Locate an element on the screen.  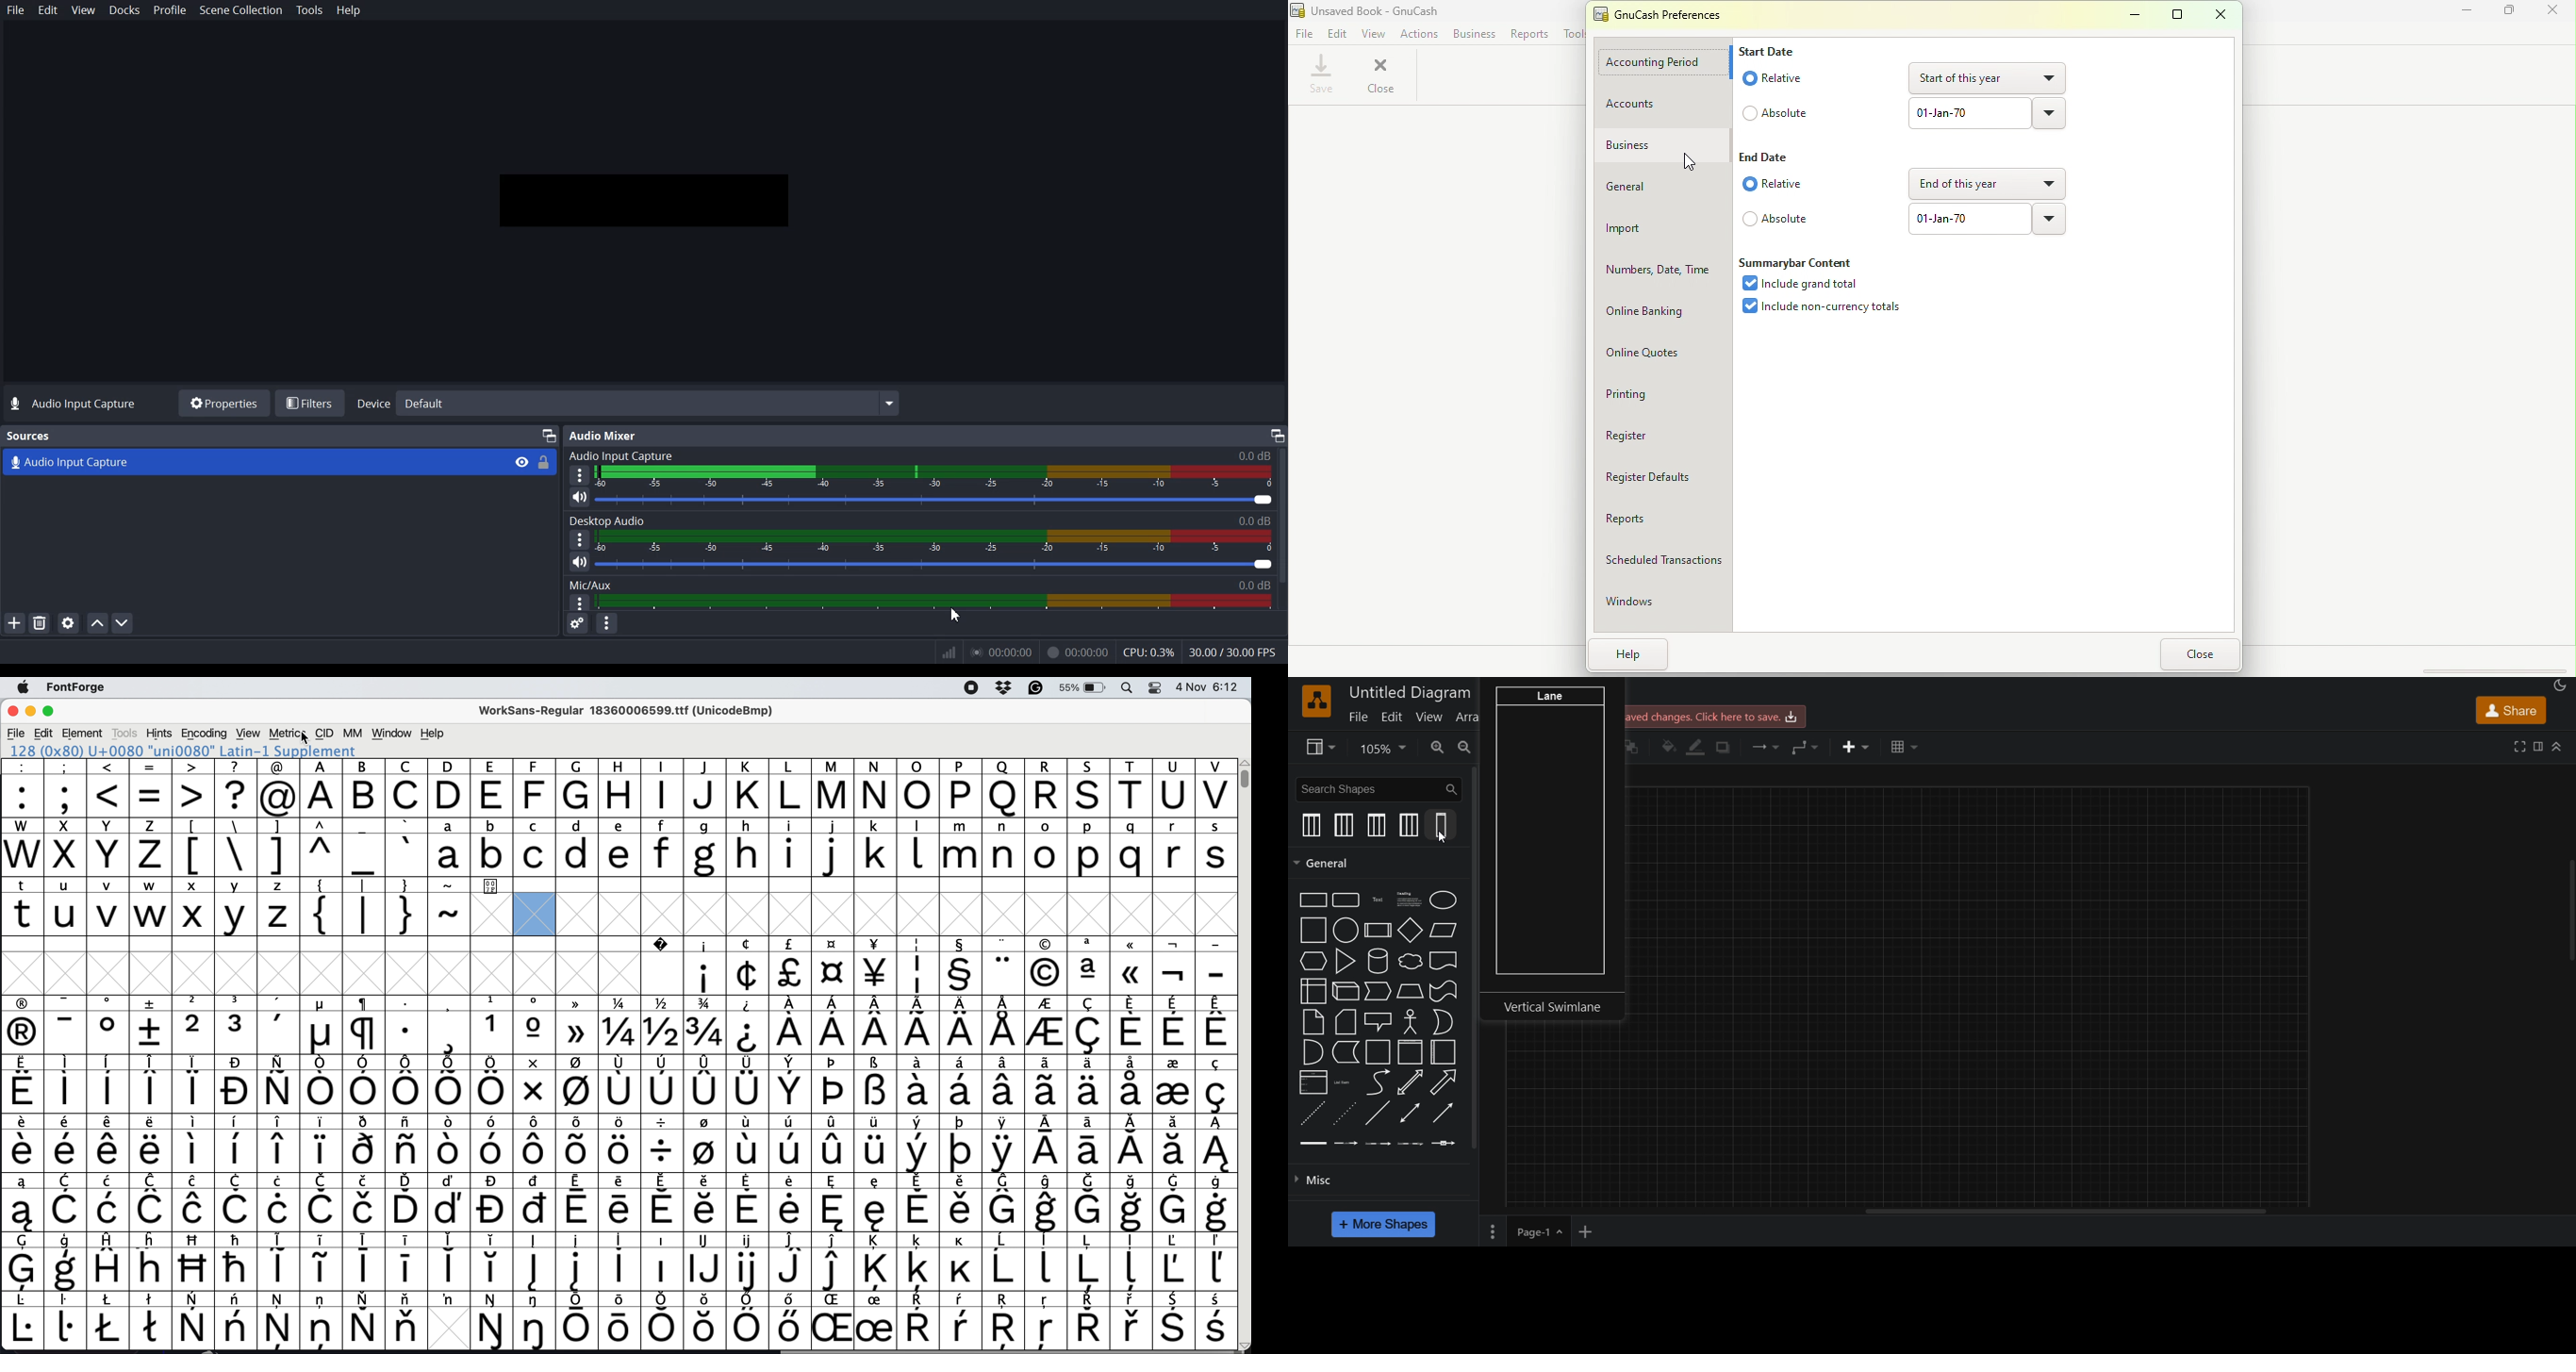
0.0db is located at coordinates (1249, 585).